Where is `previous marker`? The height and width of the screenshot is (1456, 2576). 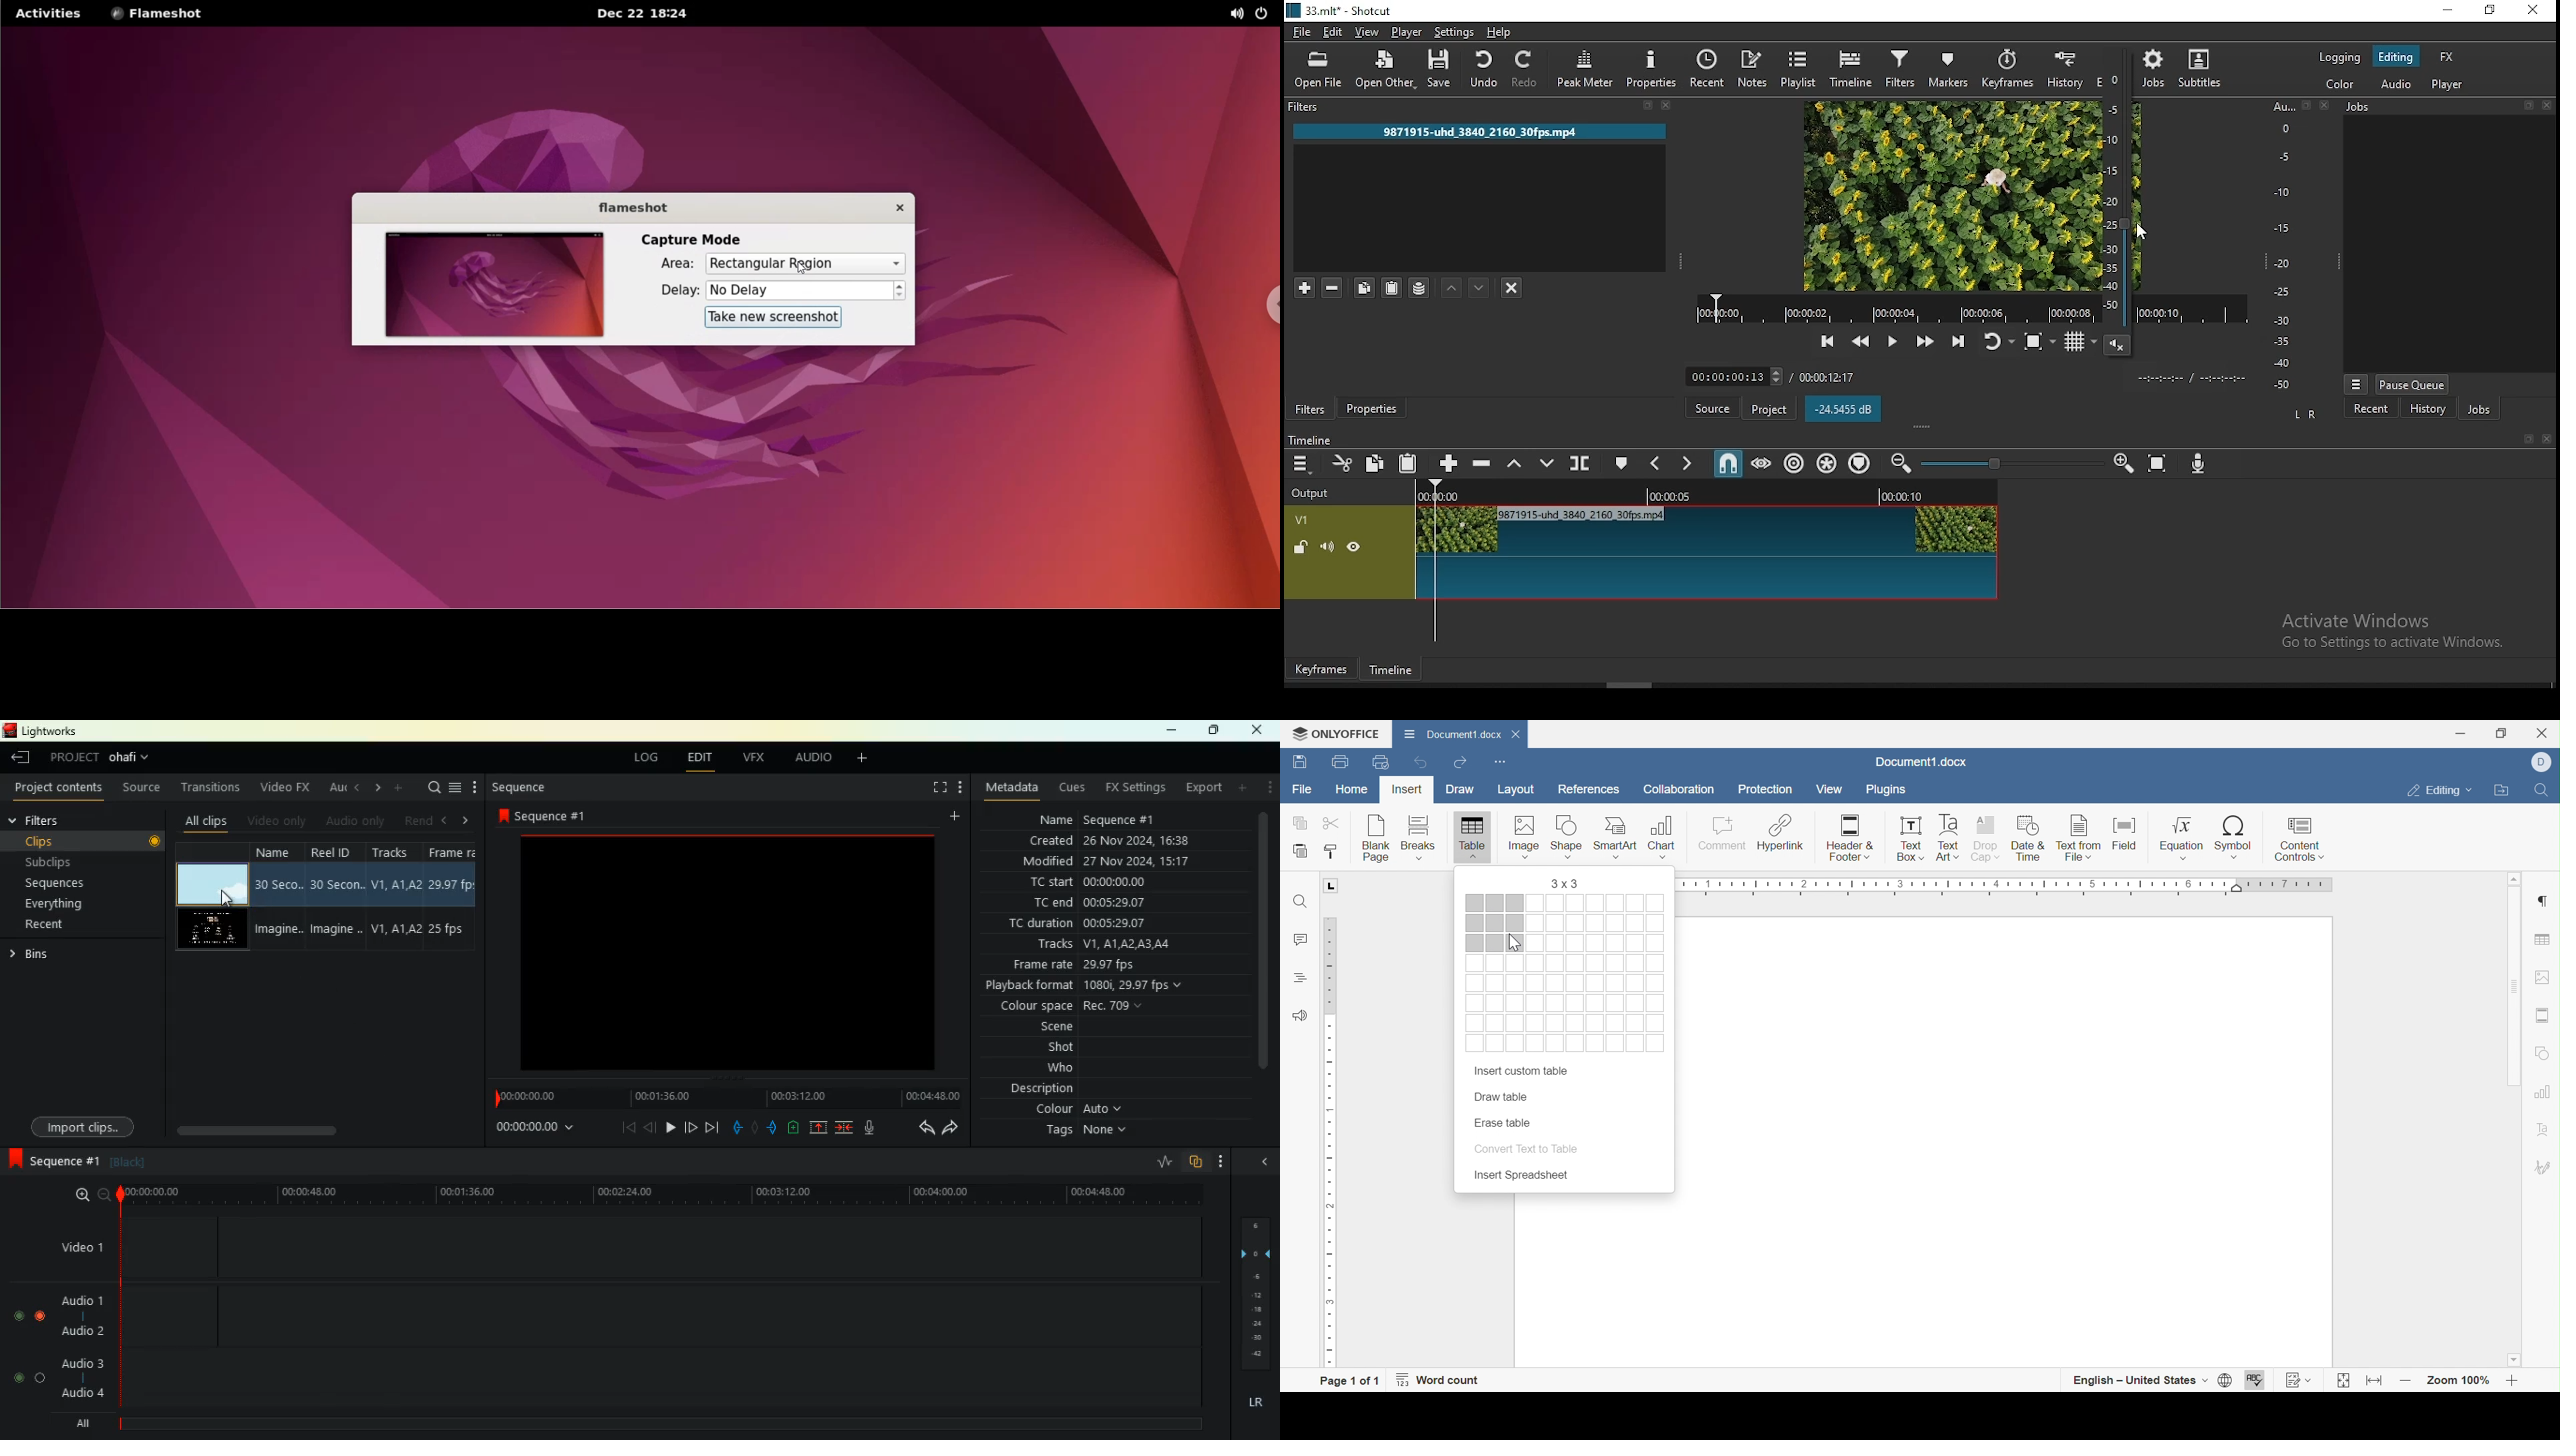
previous marker is located at coordinates (1655, 464).